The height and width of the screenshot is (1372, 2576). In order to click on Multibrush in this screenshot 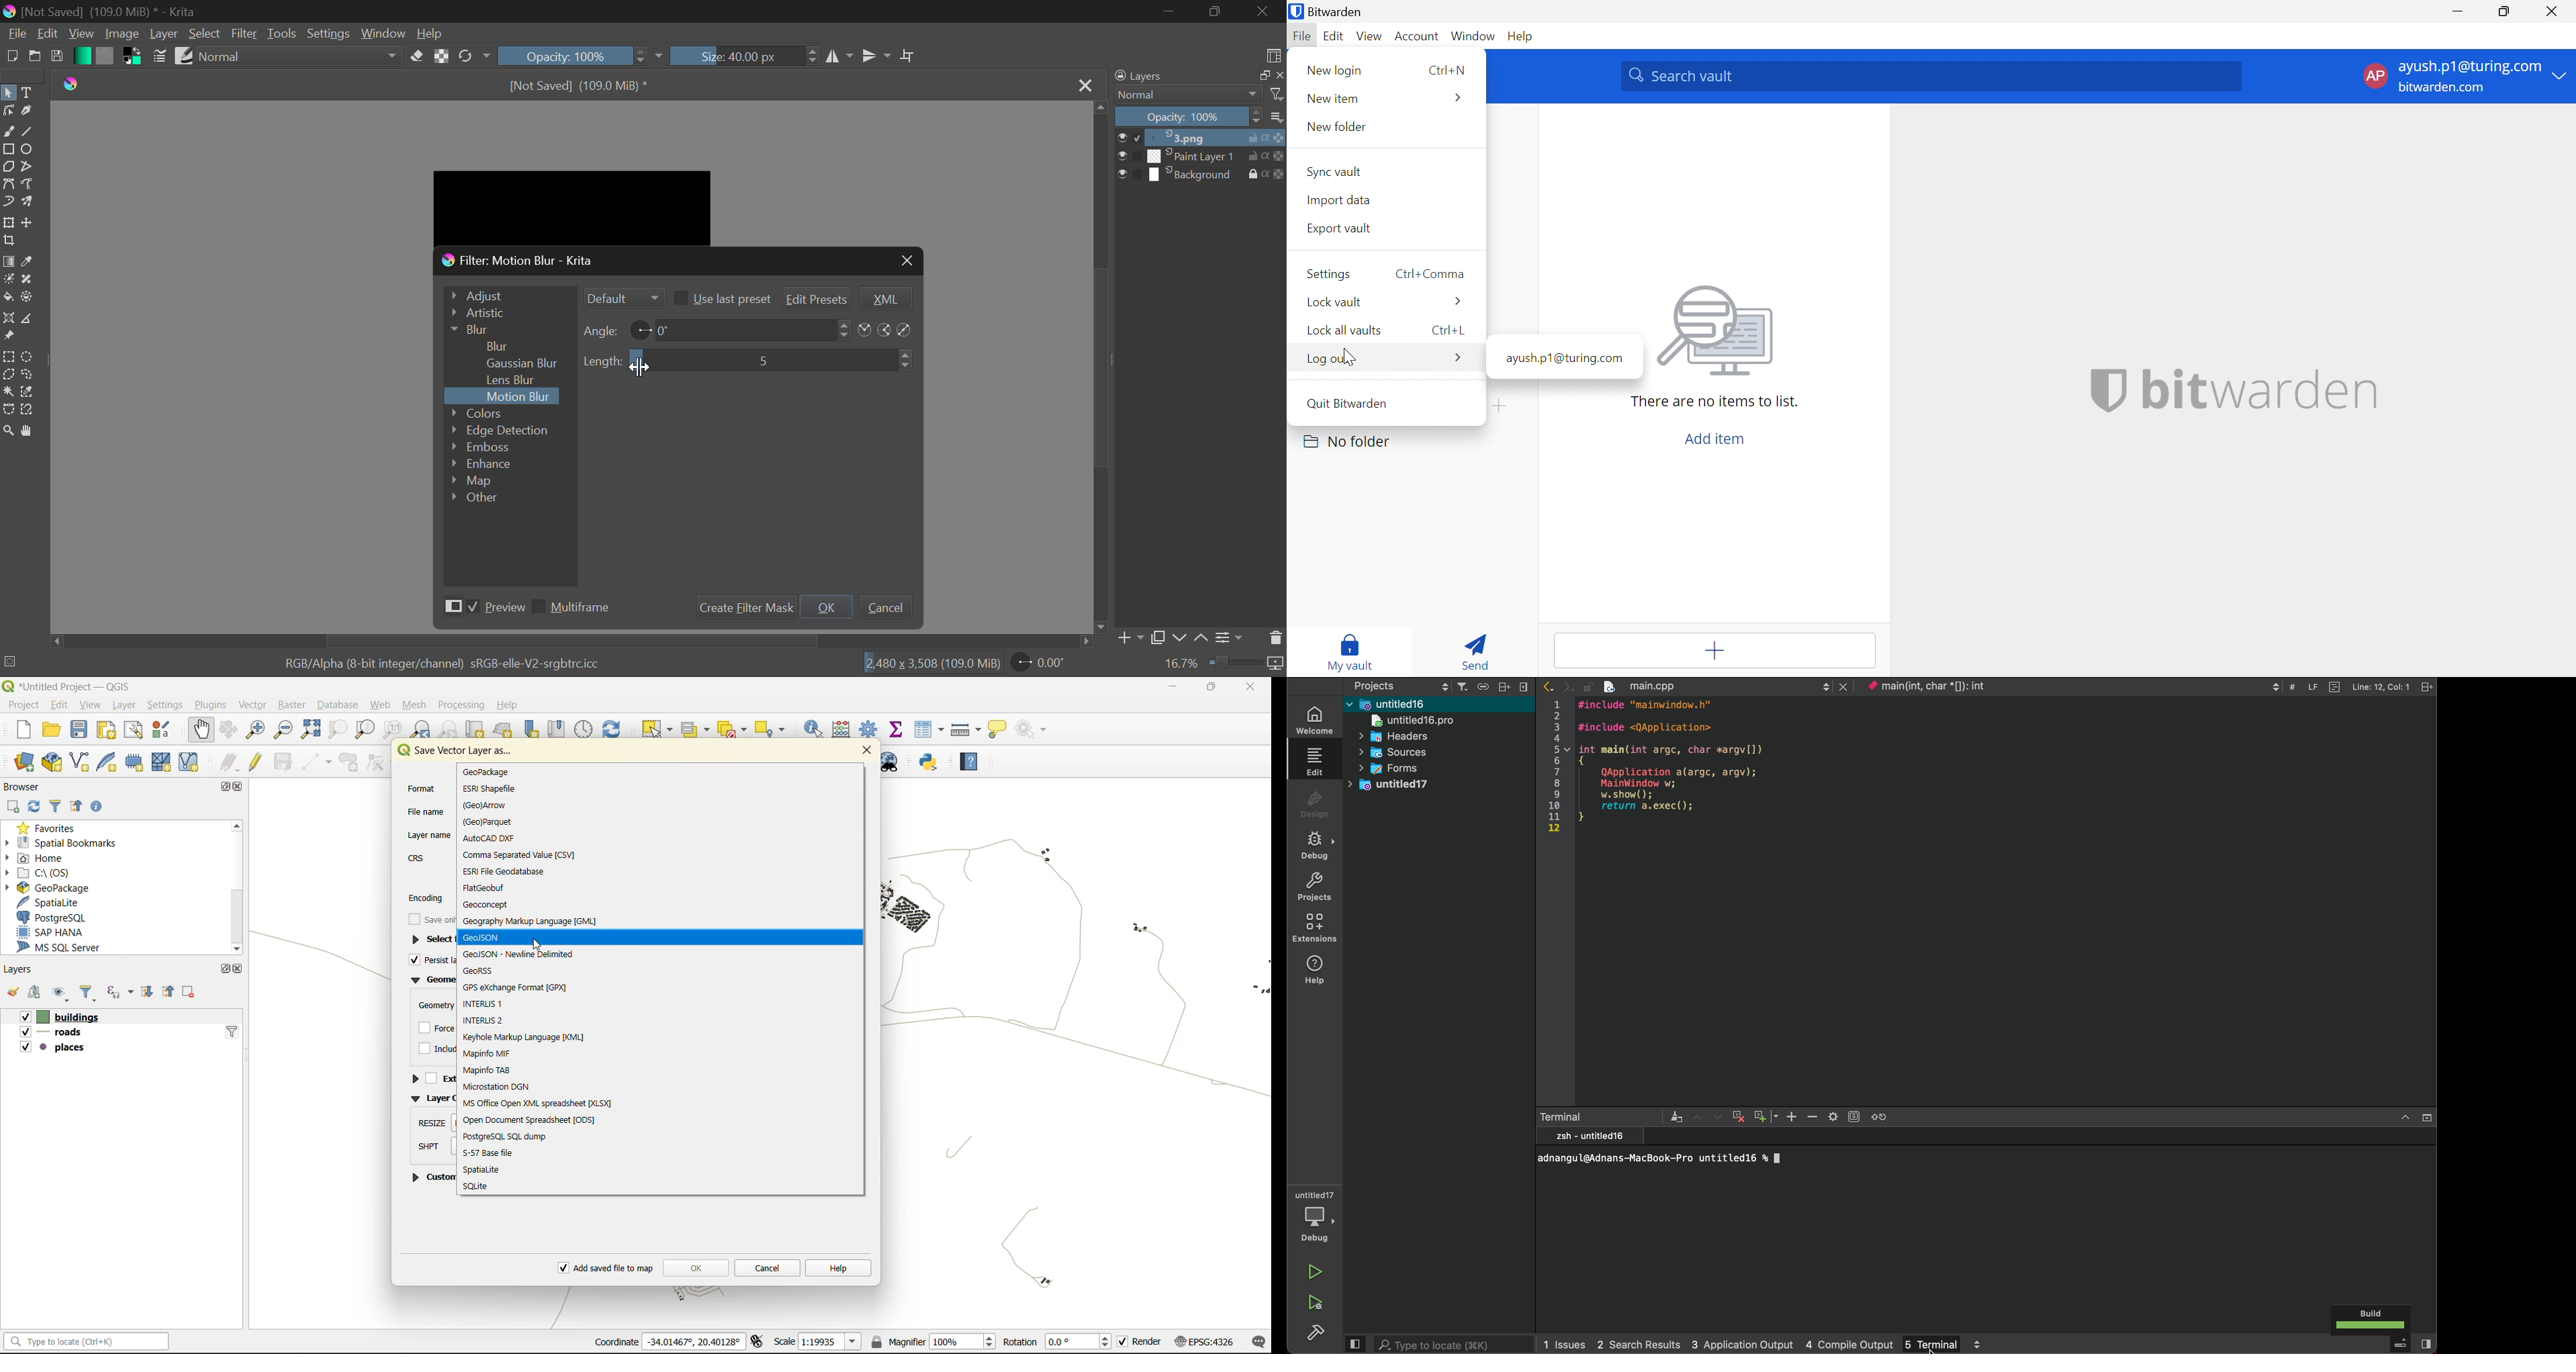, I will do `click(29, 202)`.